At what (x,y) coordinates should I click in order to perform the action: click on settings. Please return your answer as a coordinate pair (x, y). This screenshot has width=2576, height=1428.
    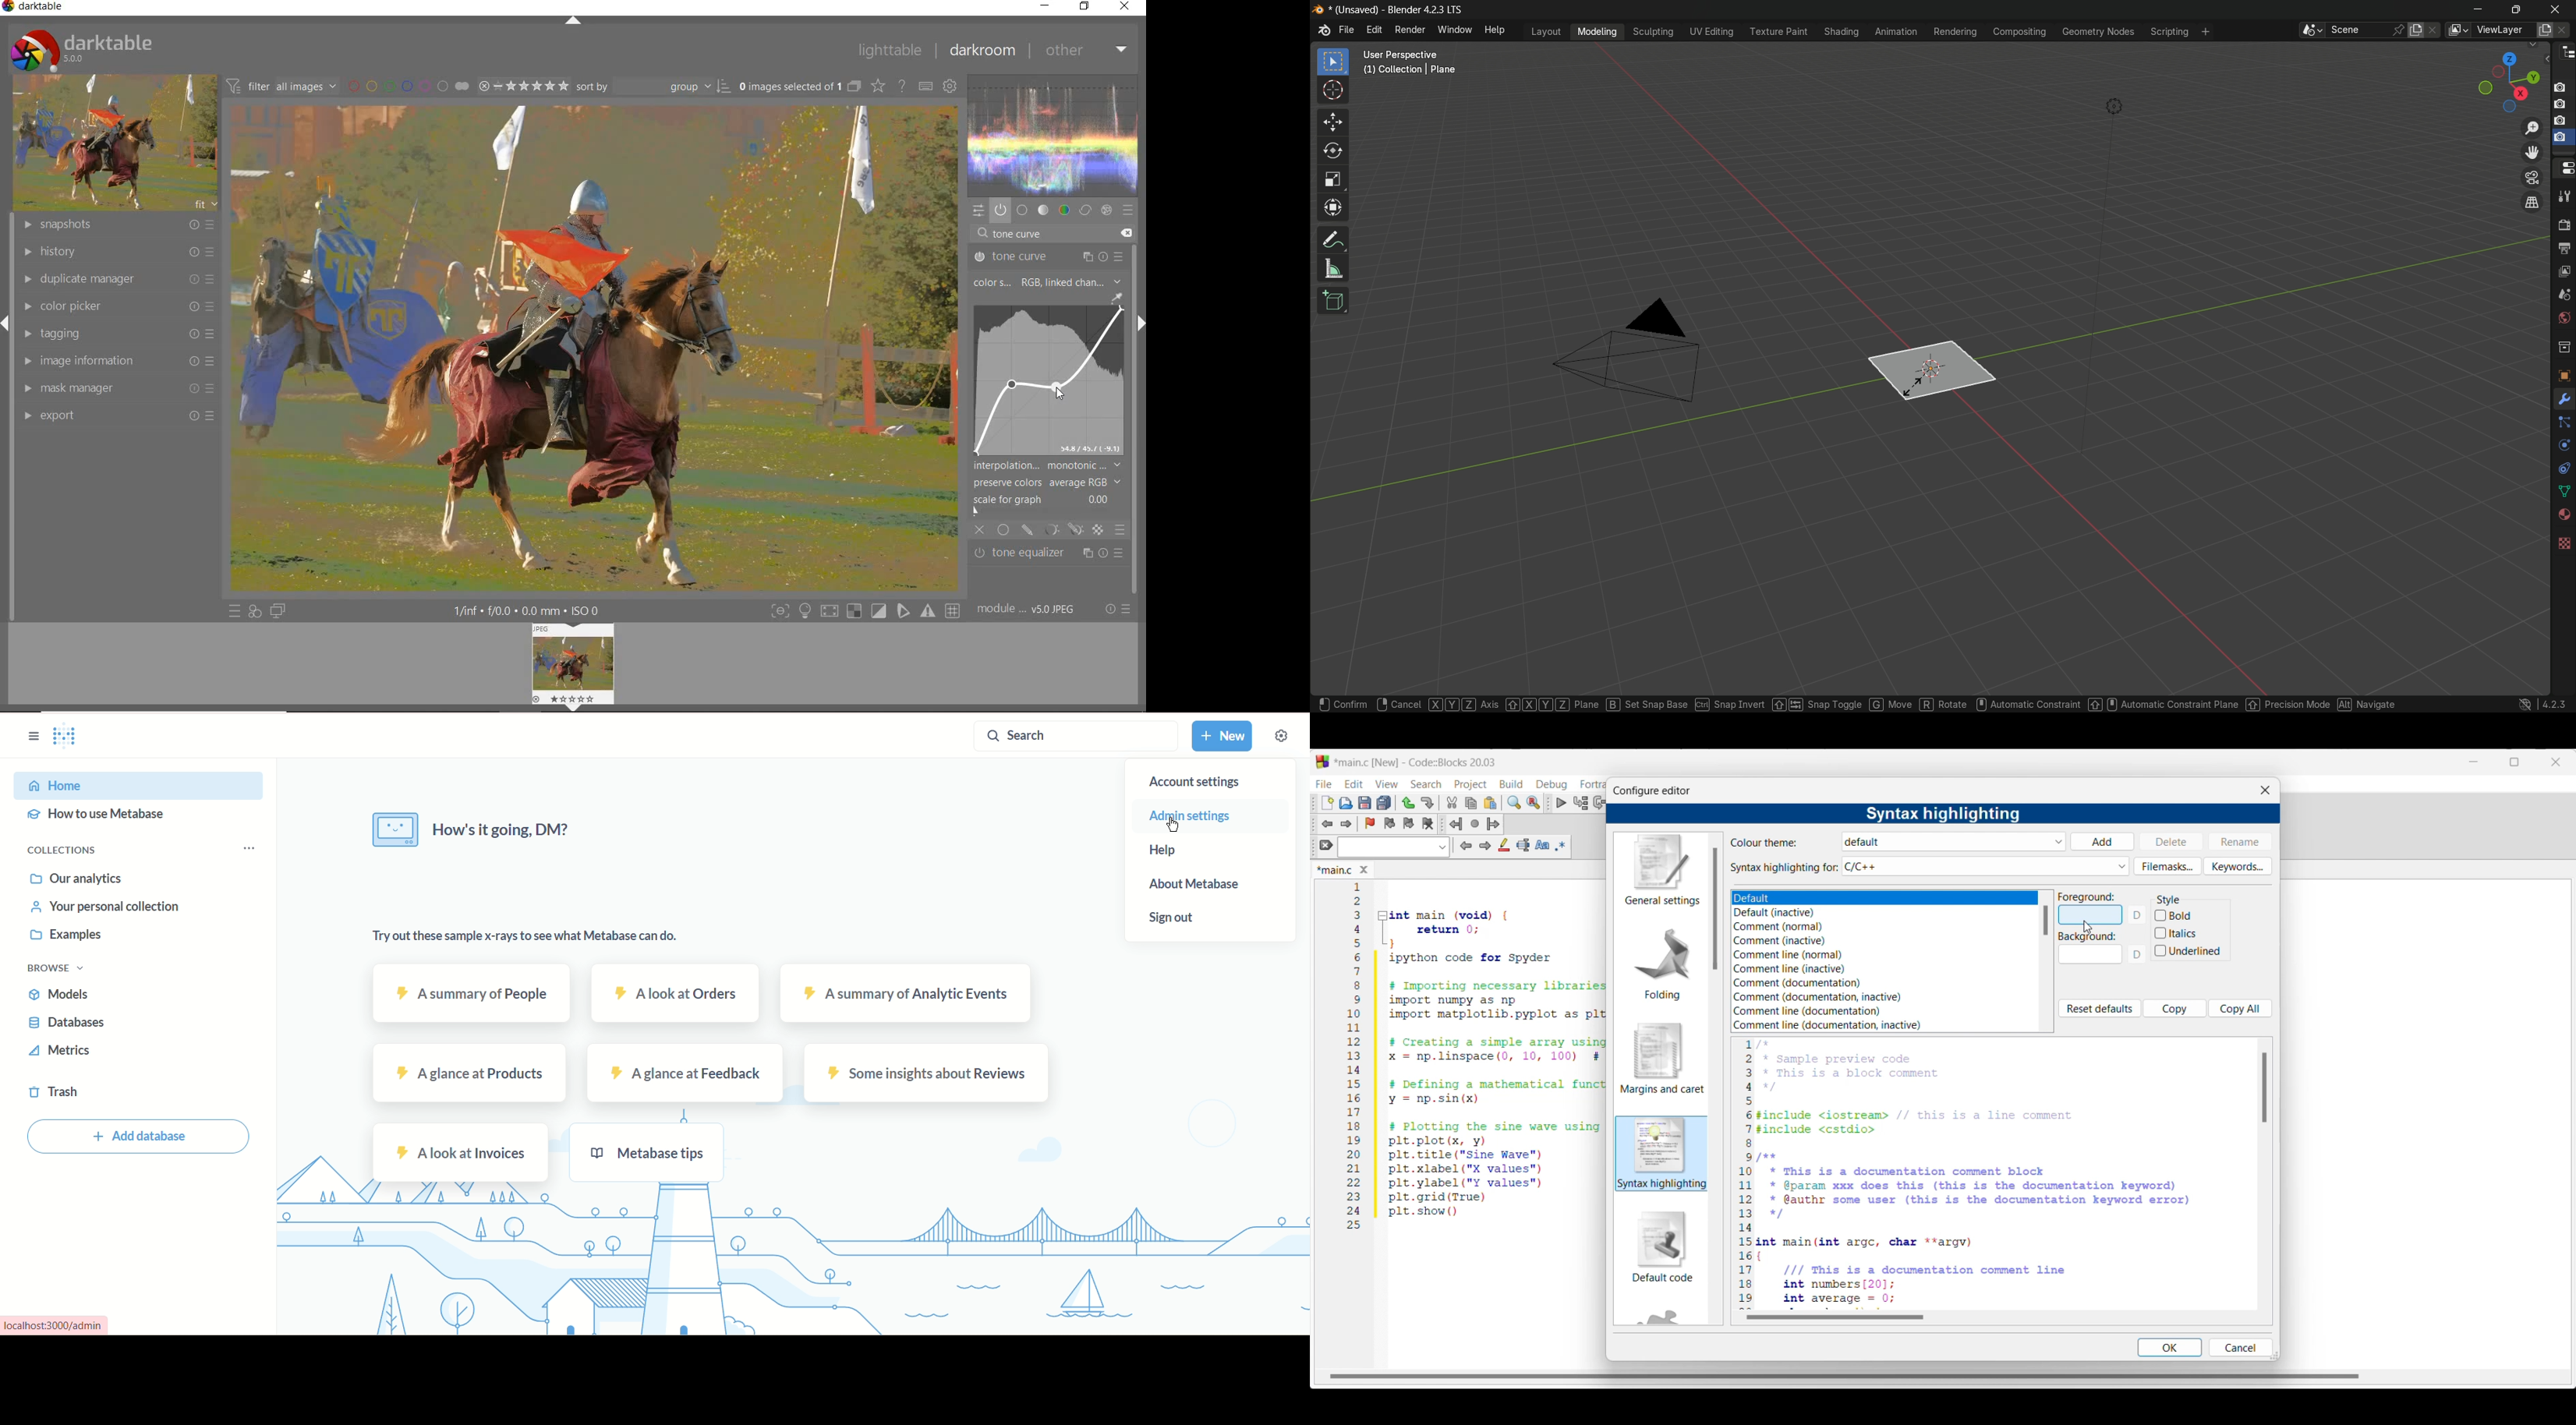
    Looking at the image, I should click on (1278, 737).